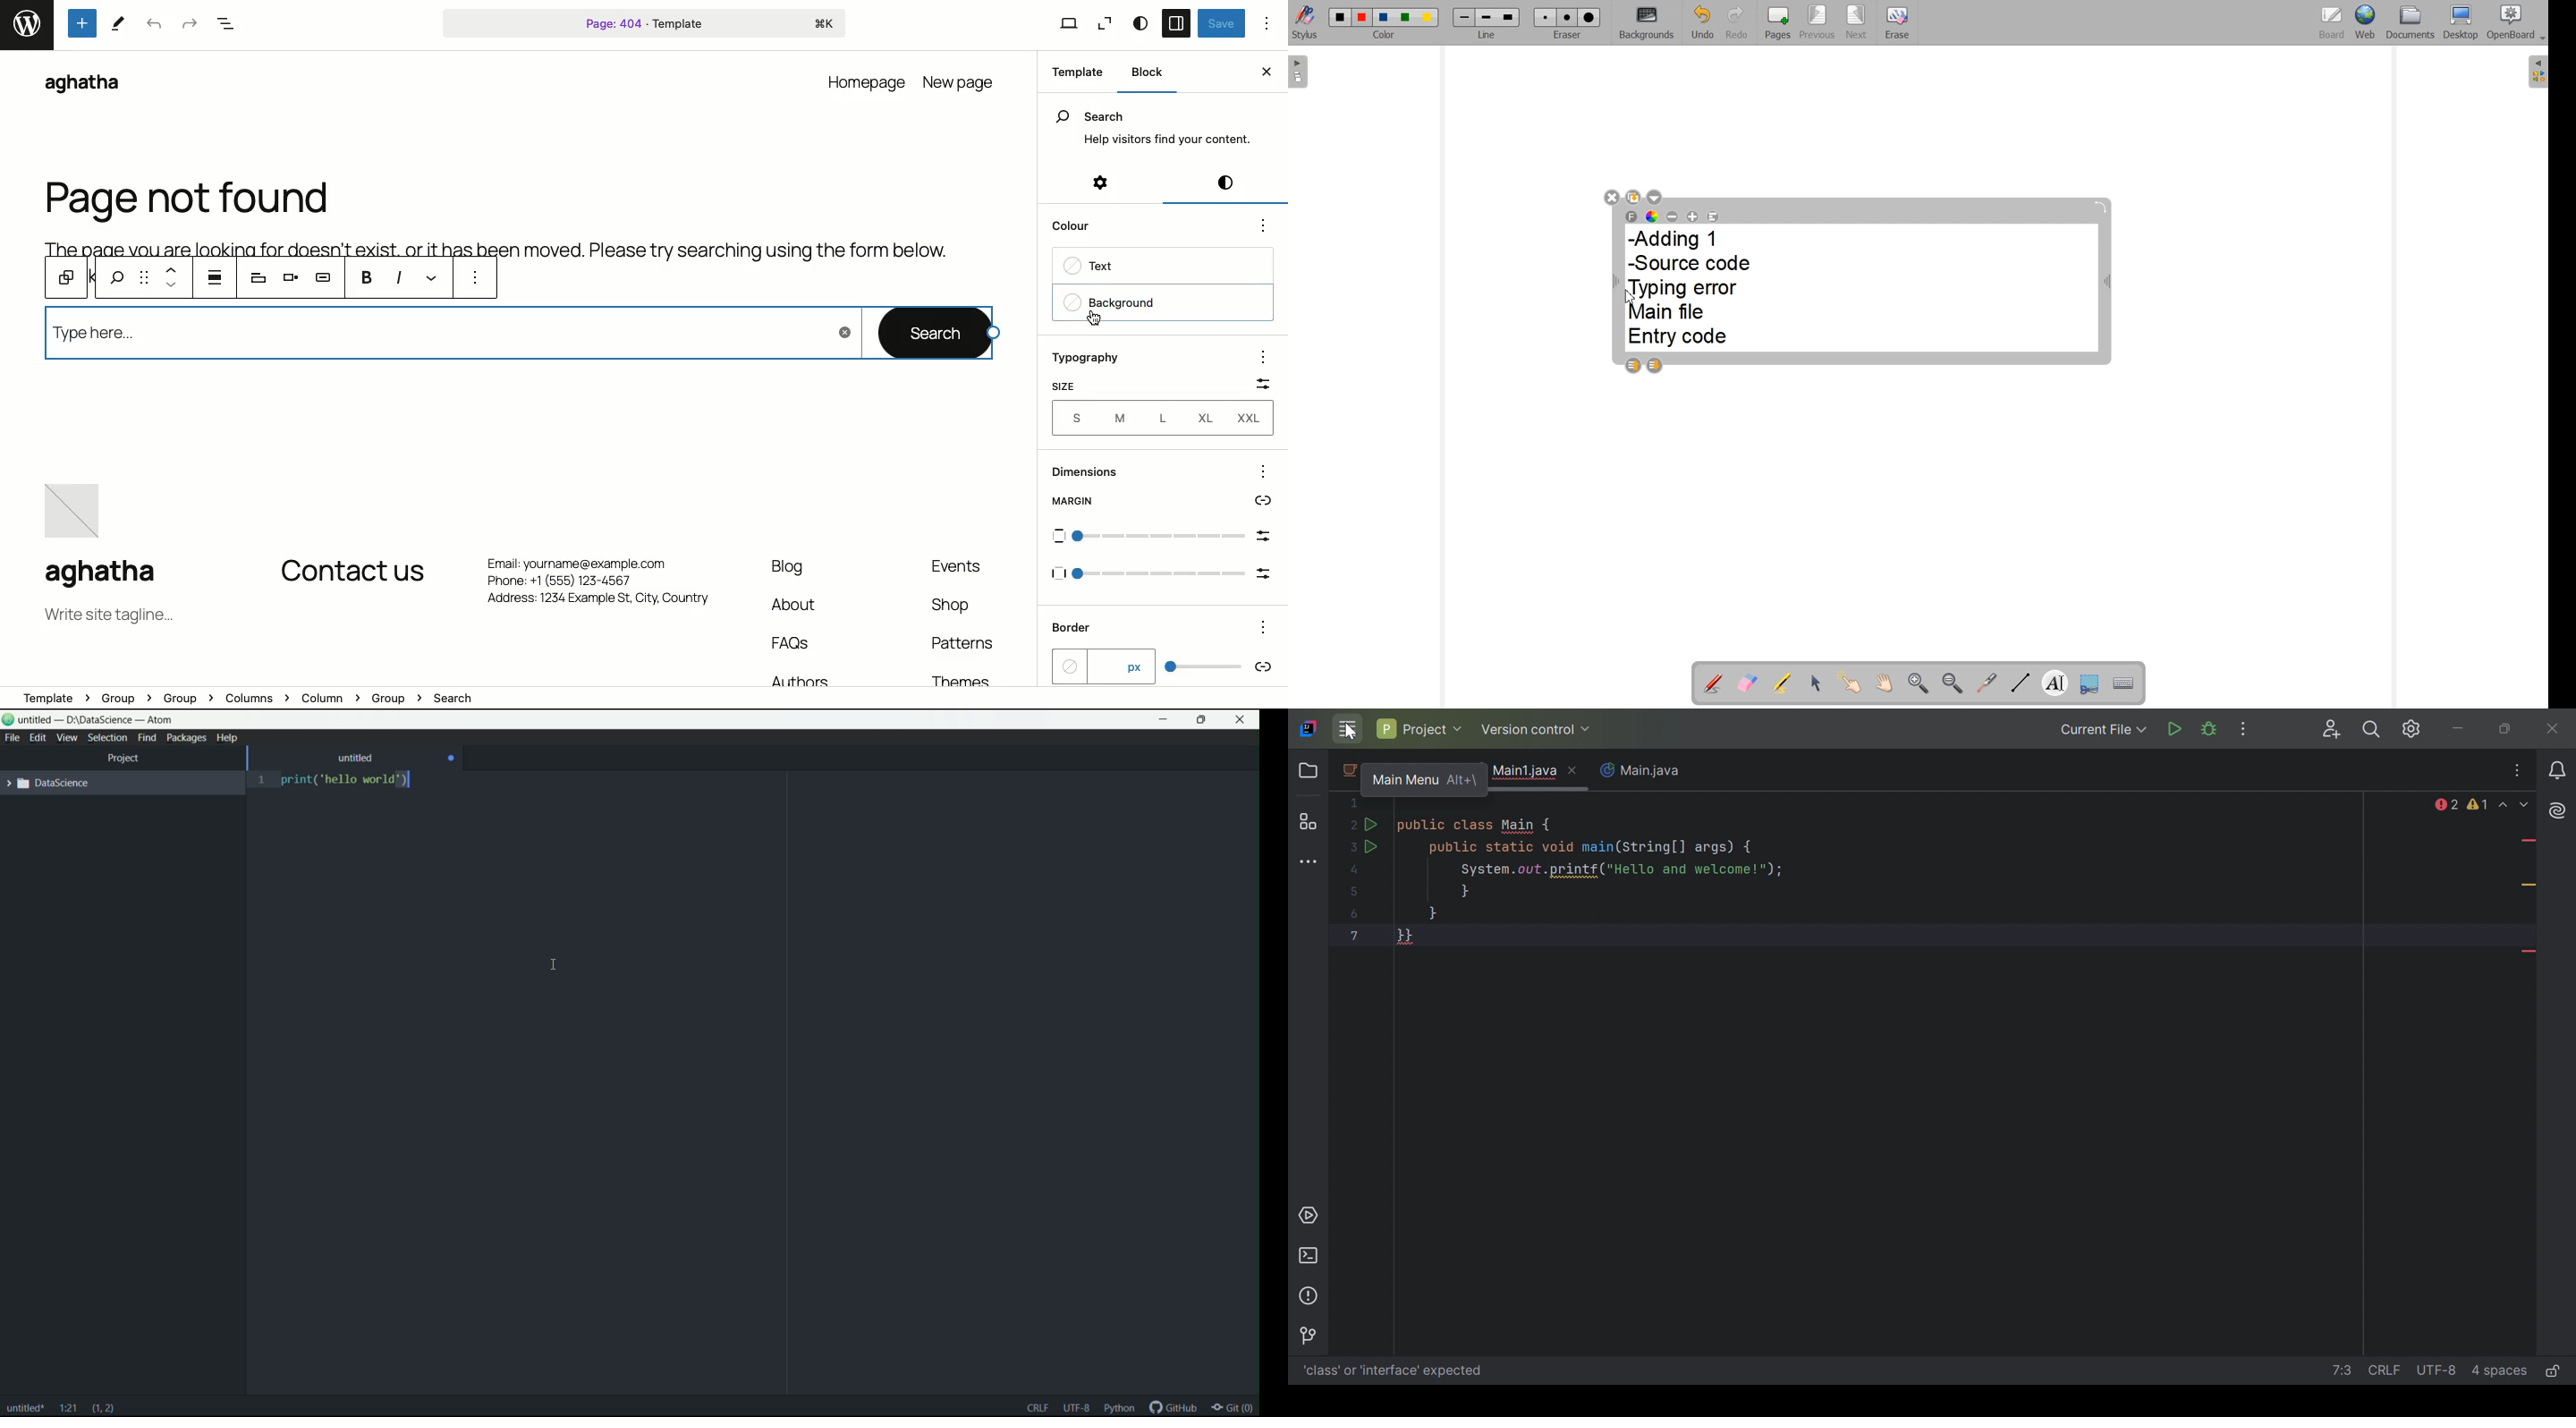  I want to click on Alt+\, so click(1462, 780).